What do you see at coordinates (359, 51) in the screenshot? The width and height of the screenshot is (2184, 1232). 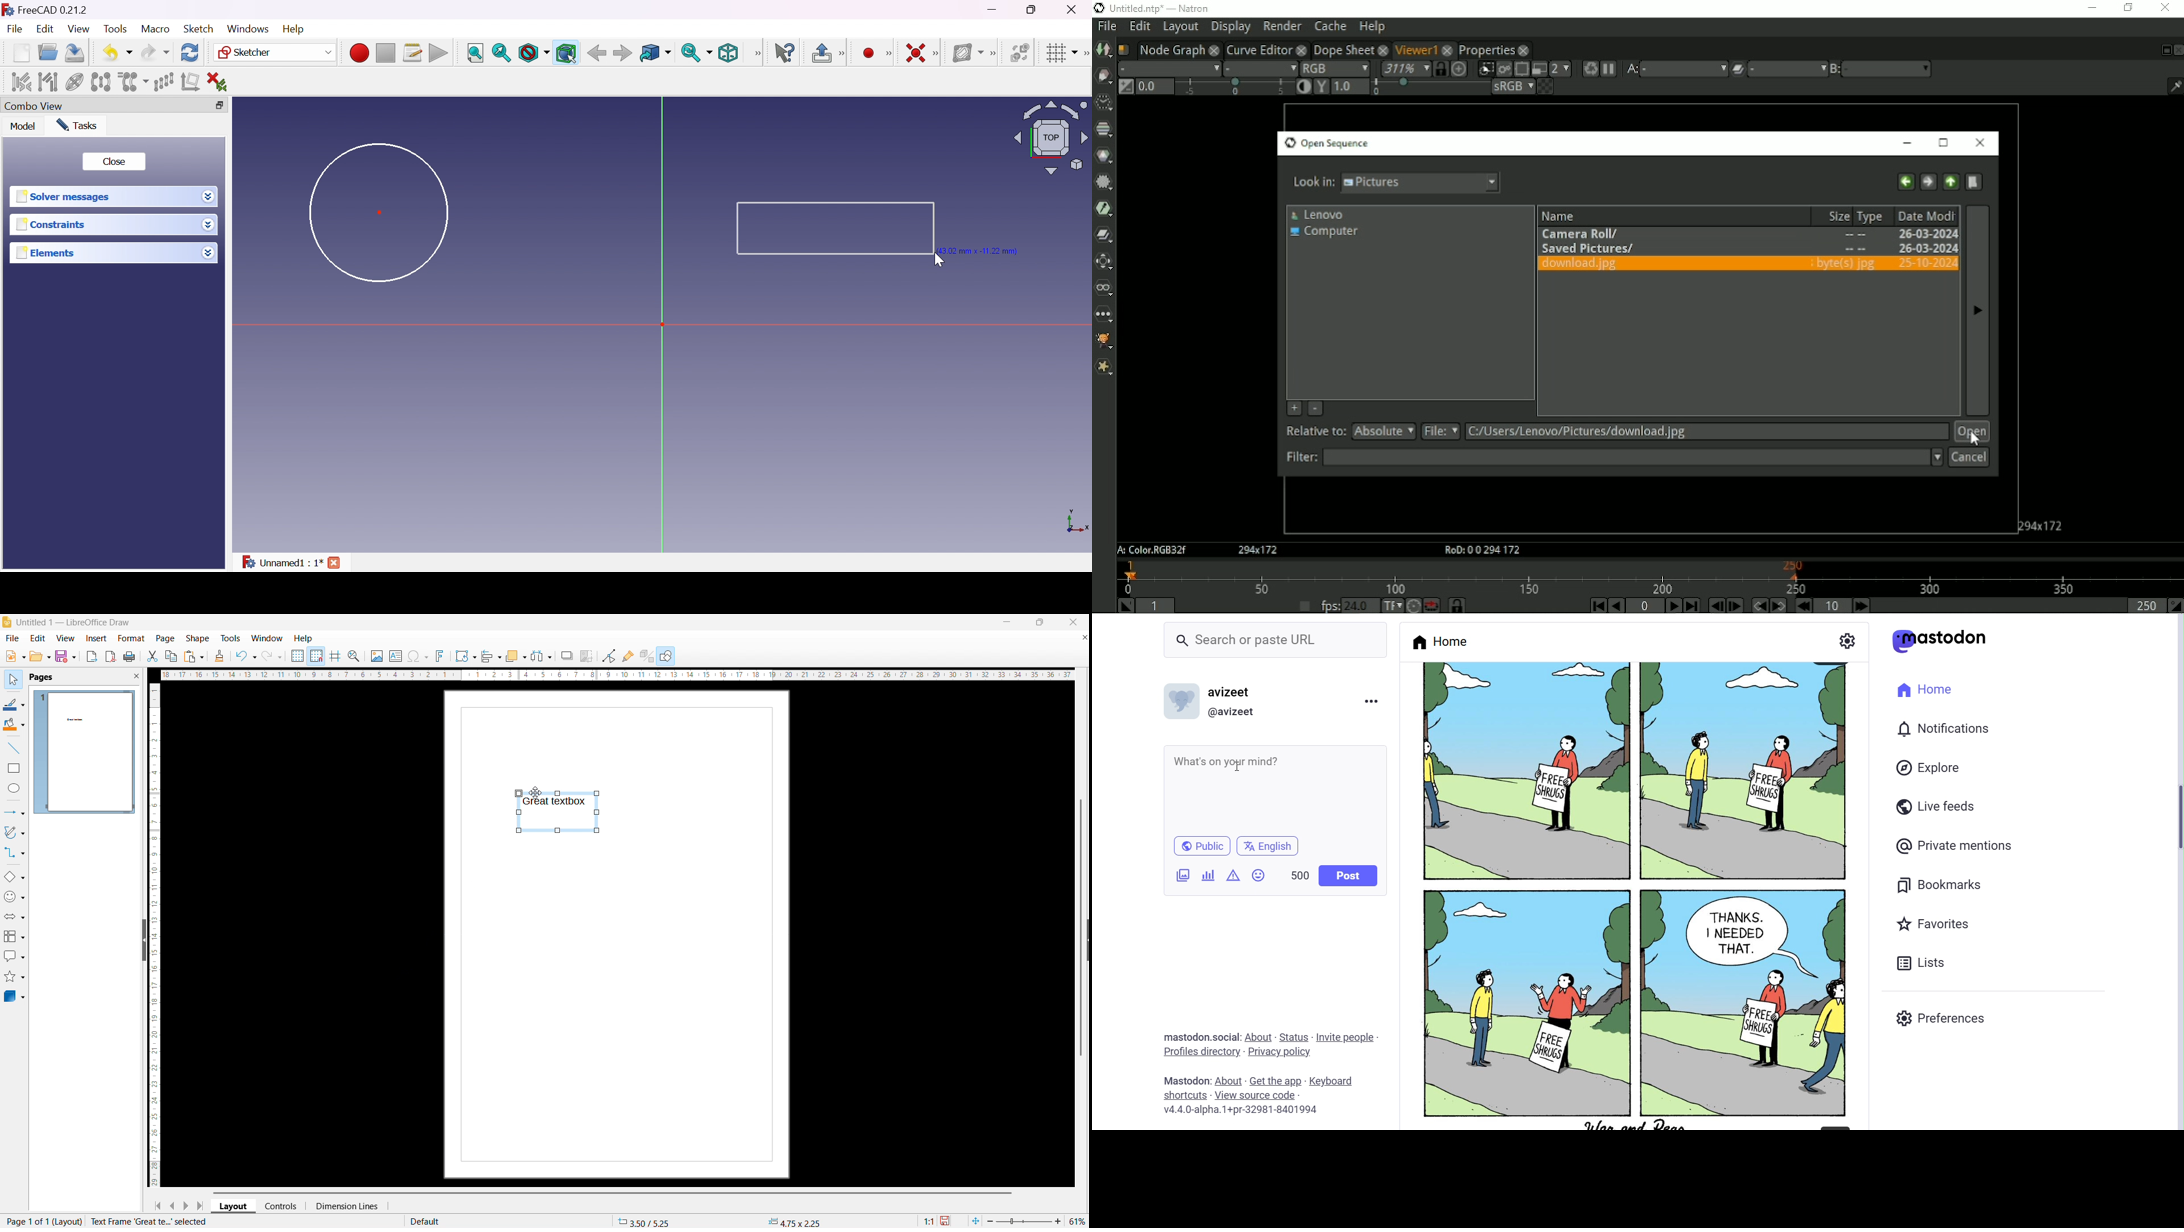 I see `Macro recording...` at bounding box center [359, 51].